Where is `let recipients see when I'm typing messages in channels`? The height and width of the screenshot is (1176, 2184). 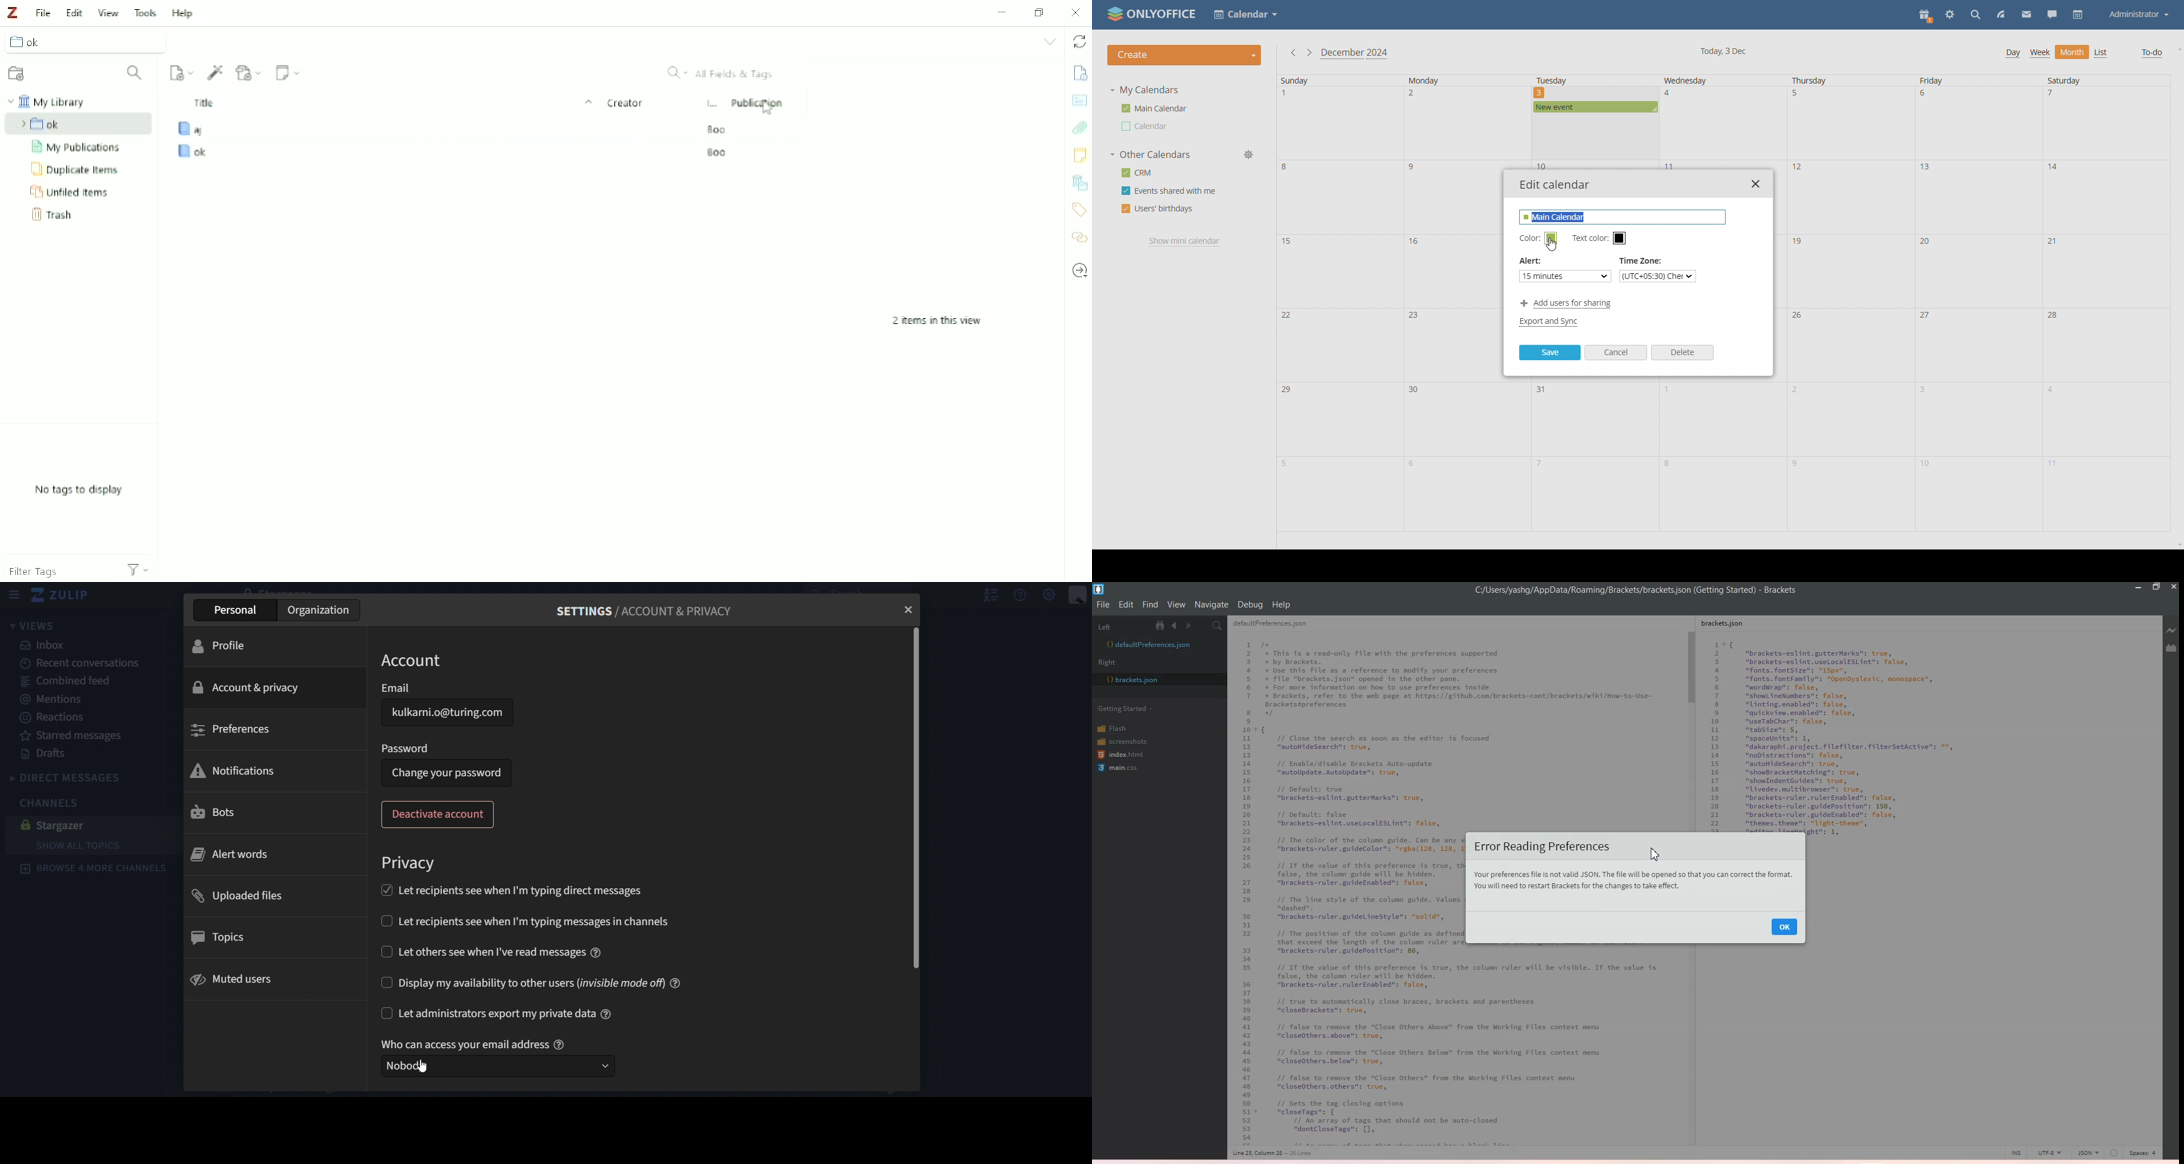
let recipients see when I'm typing messages in channels is located at coordinates (526, 920).